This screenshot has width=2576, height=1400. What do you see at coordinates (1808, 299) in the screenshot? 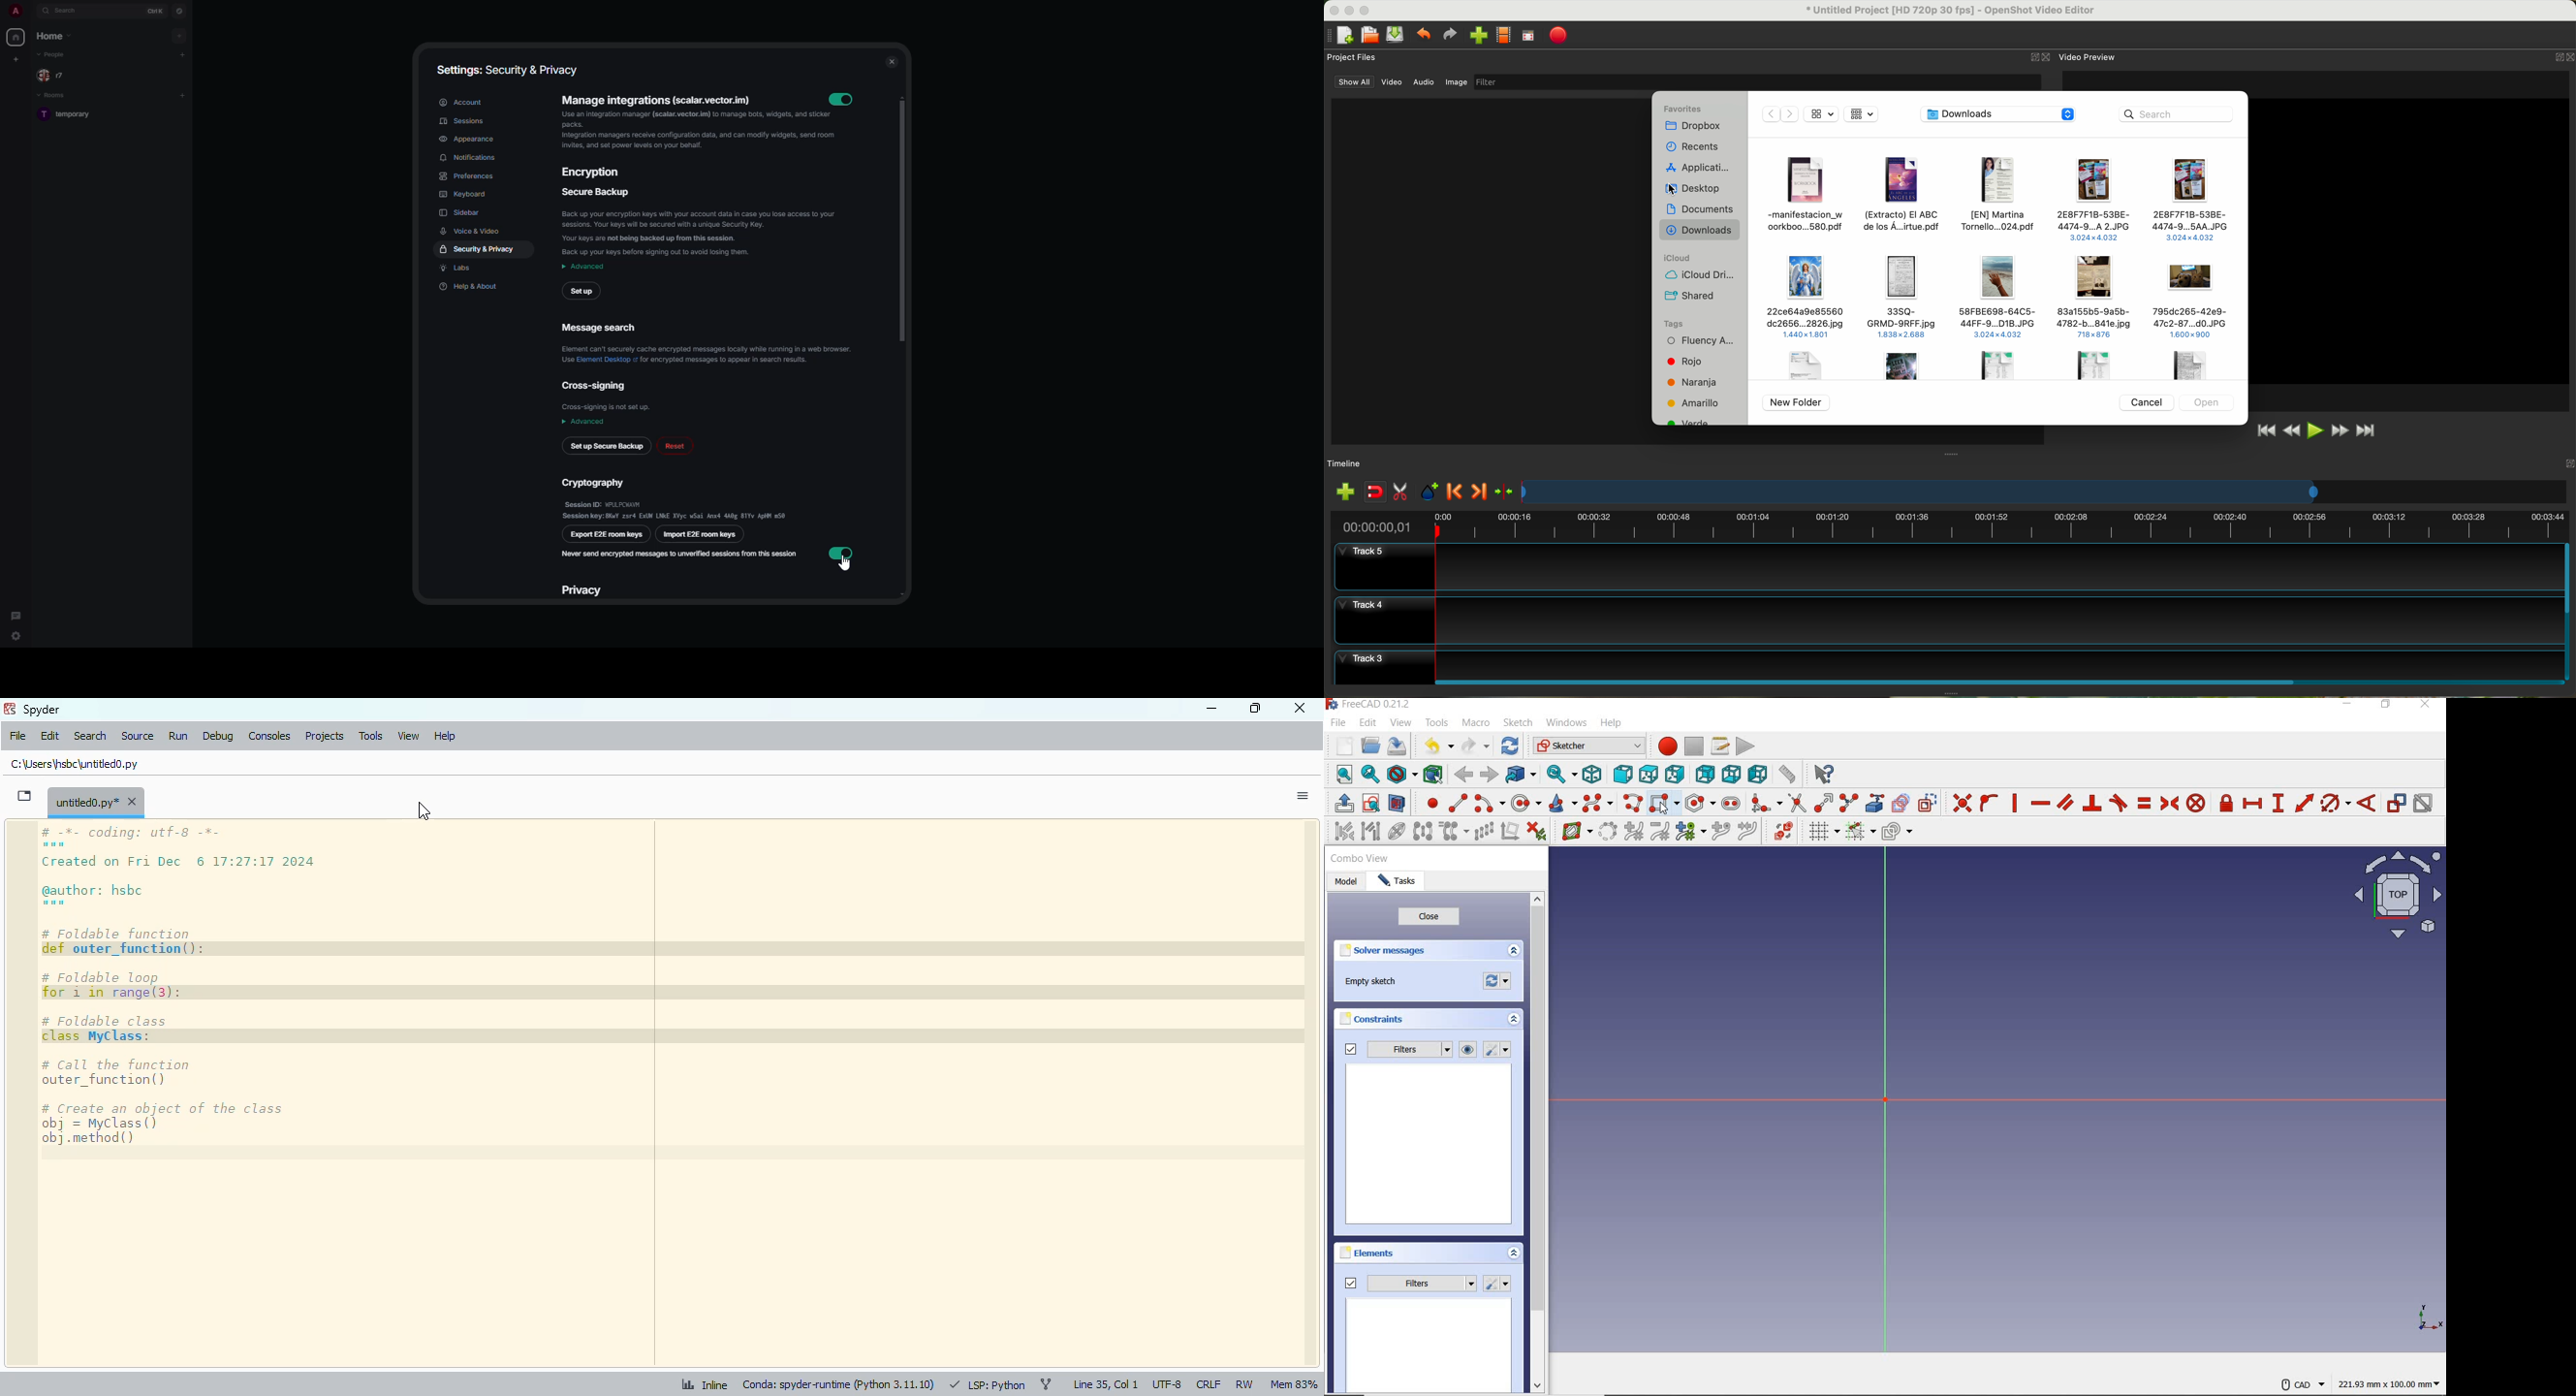
I see `file` at bounding box center [1808, 299].